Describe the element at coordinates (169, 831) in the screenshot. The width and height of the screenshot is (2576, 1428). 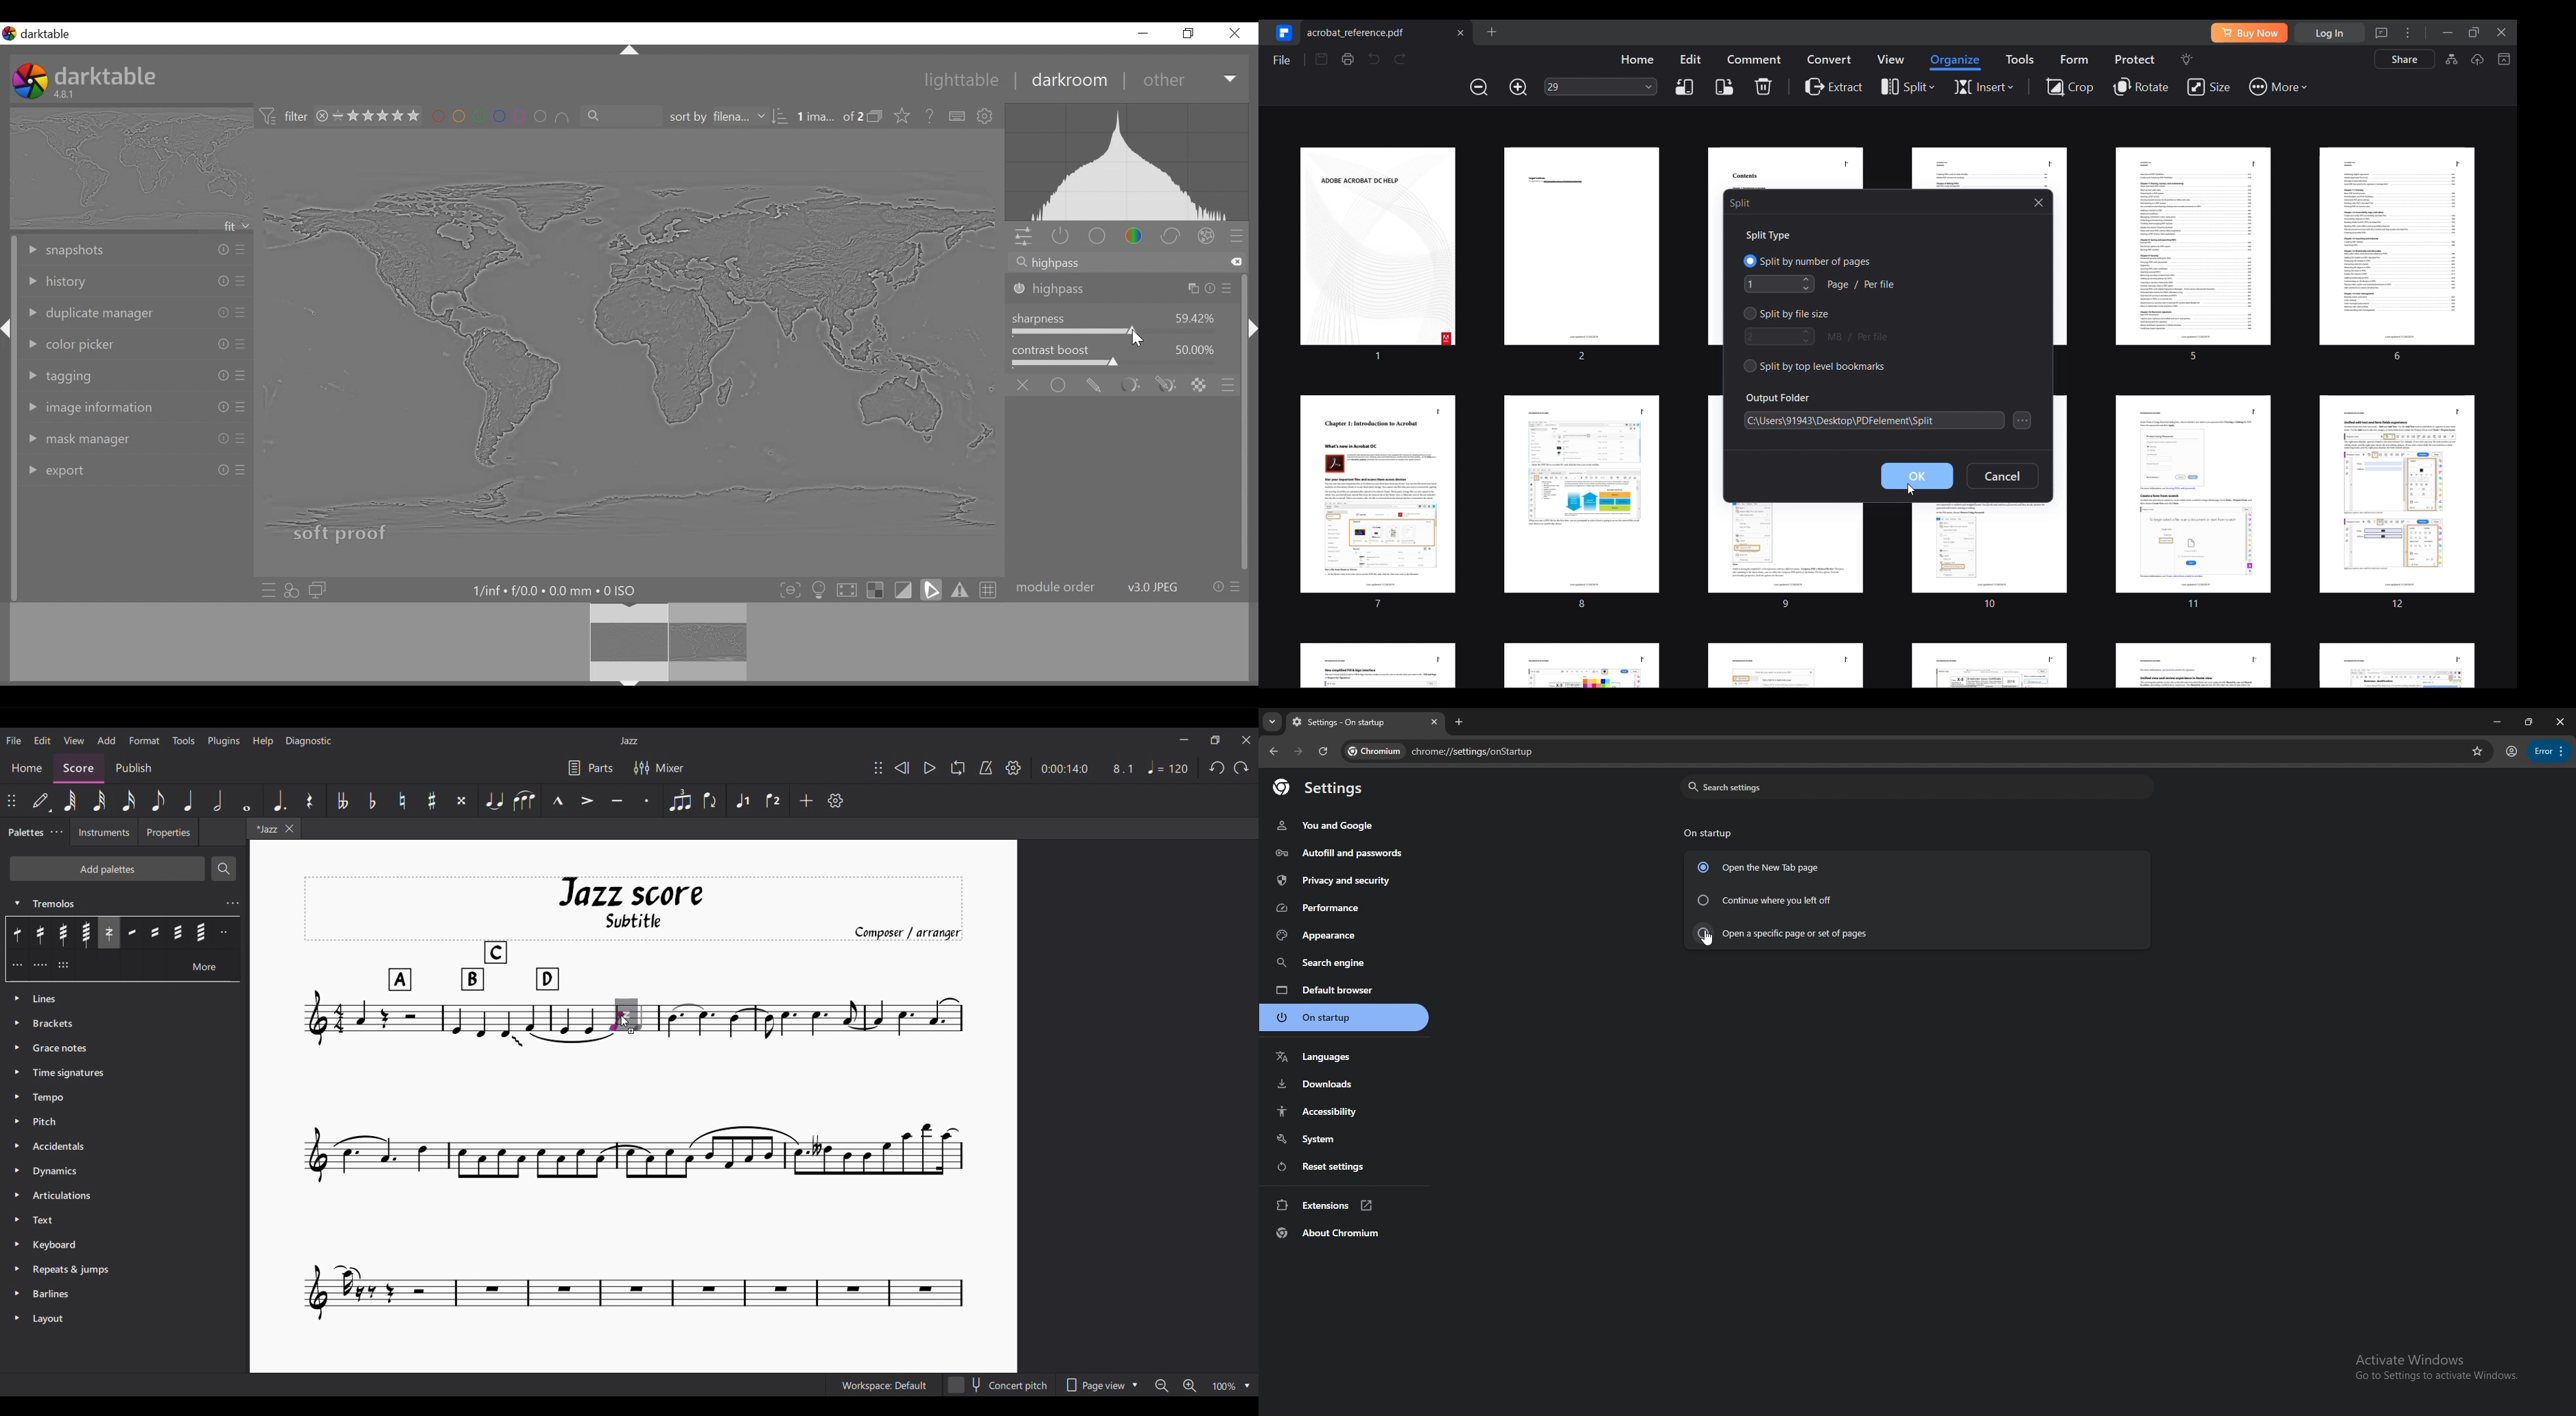
I see `Properties ` at that location.